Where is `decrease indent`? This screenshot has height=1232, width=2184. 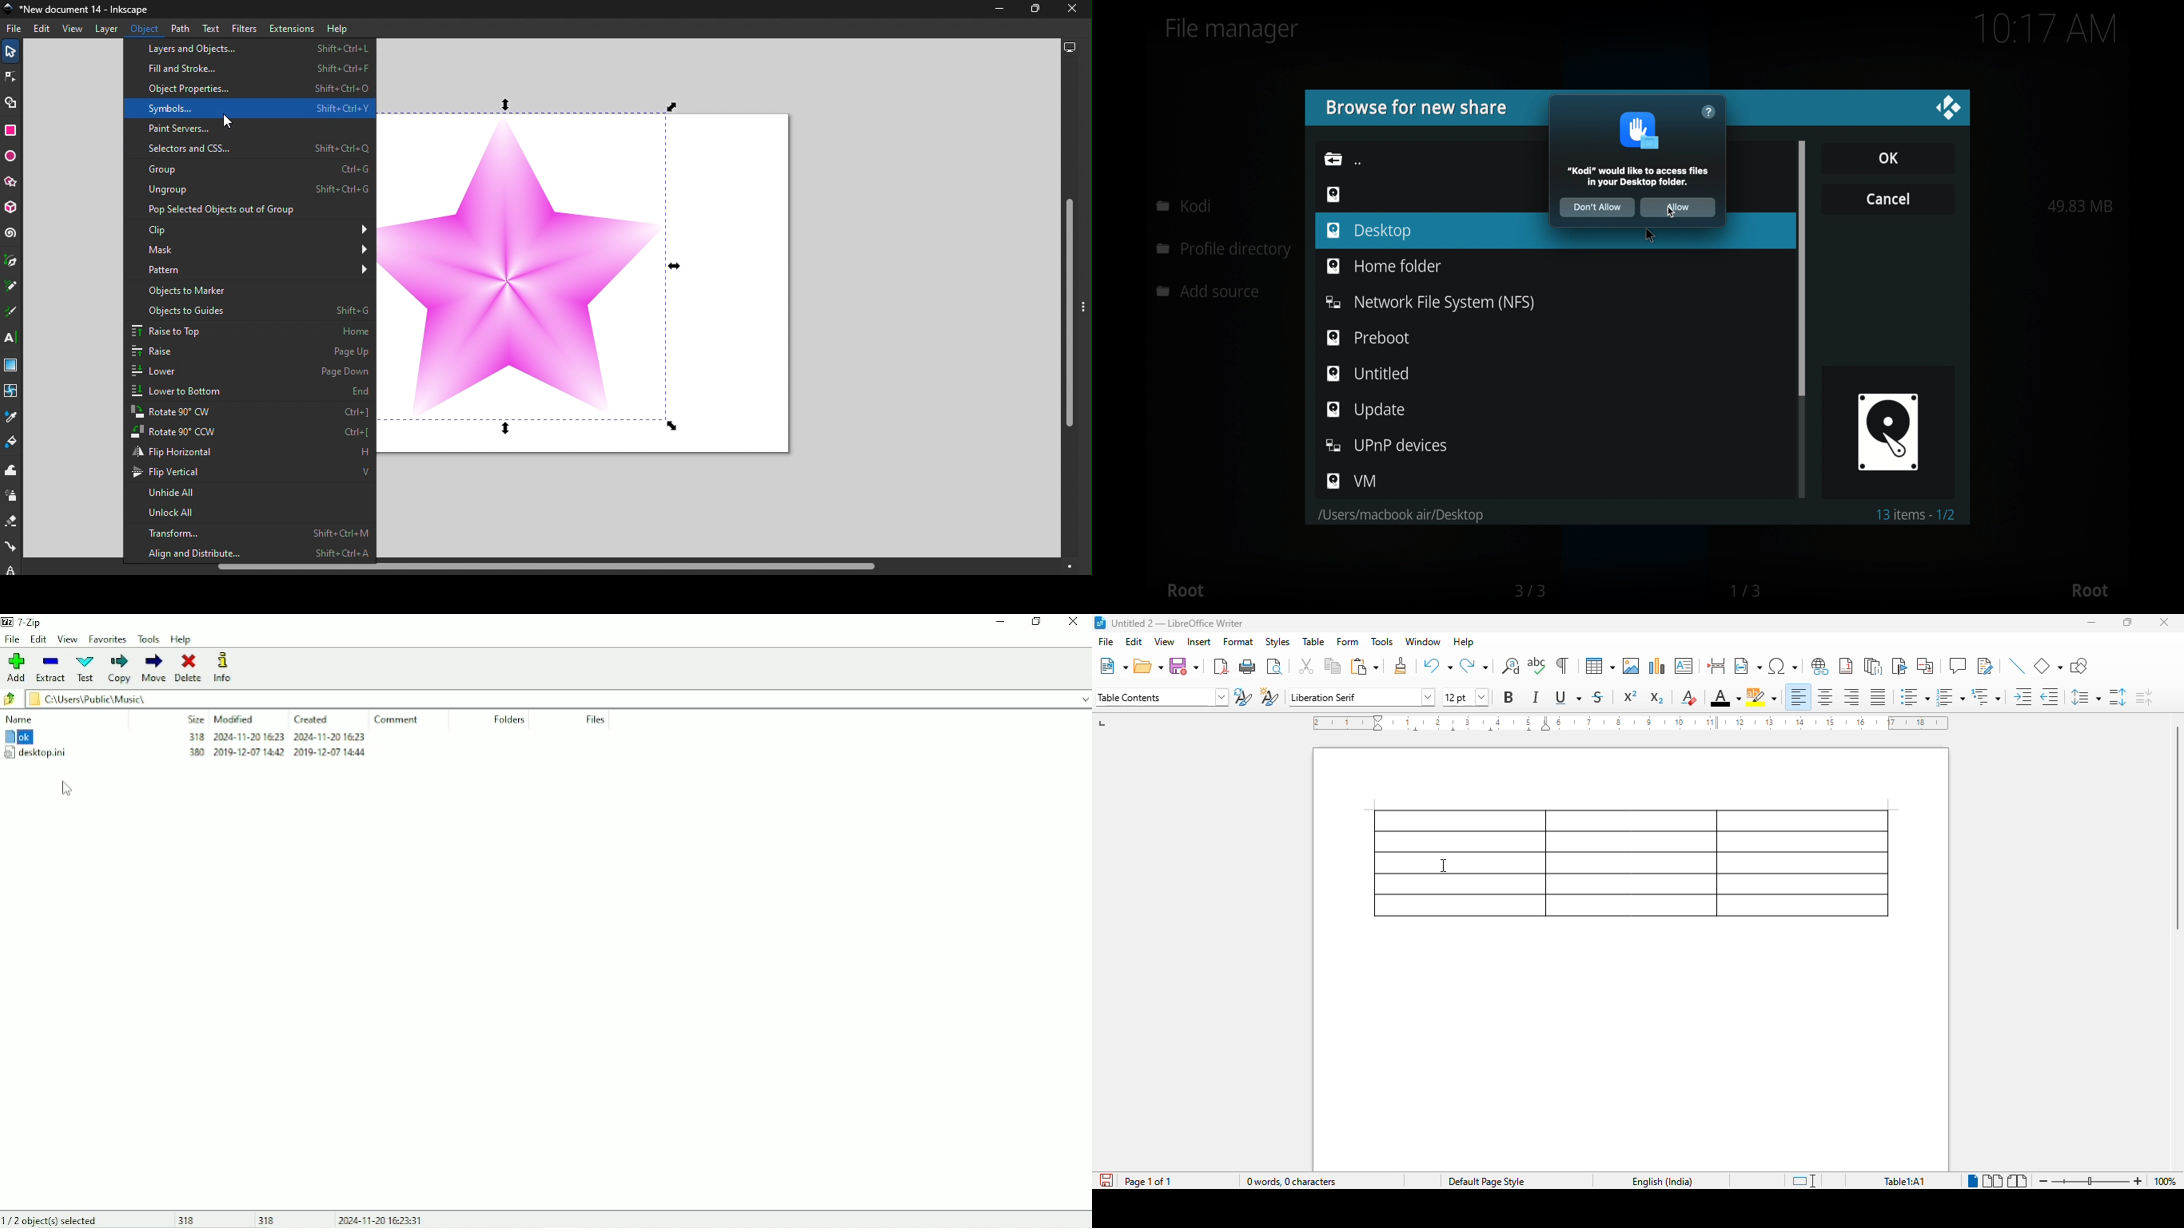 decrease indent is located at coordinates (2051, 696).